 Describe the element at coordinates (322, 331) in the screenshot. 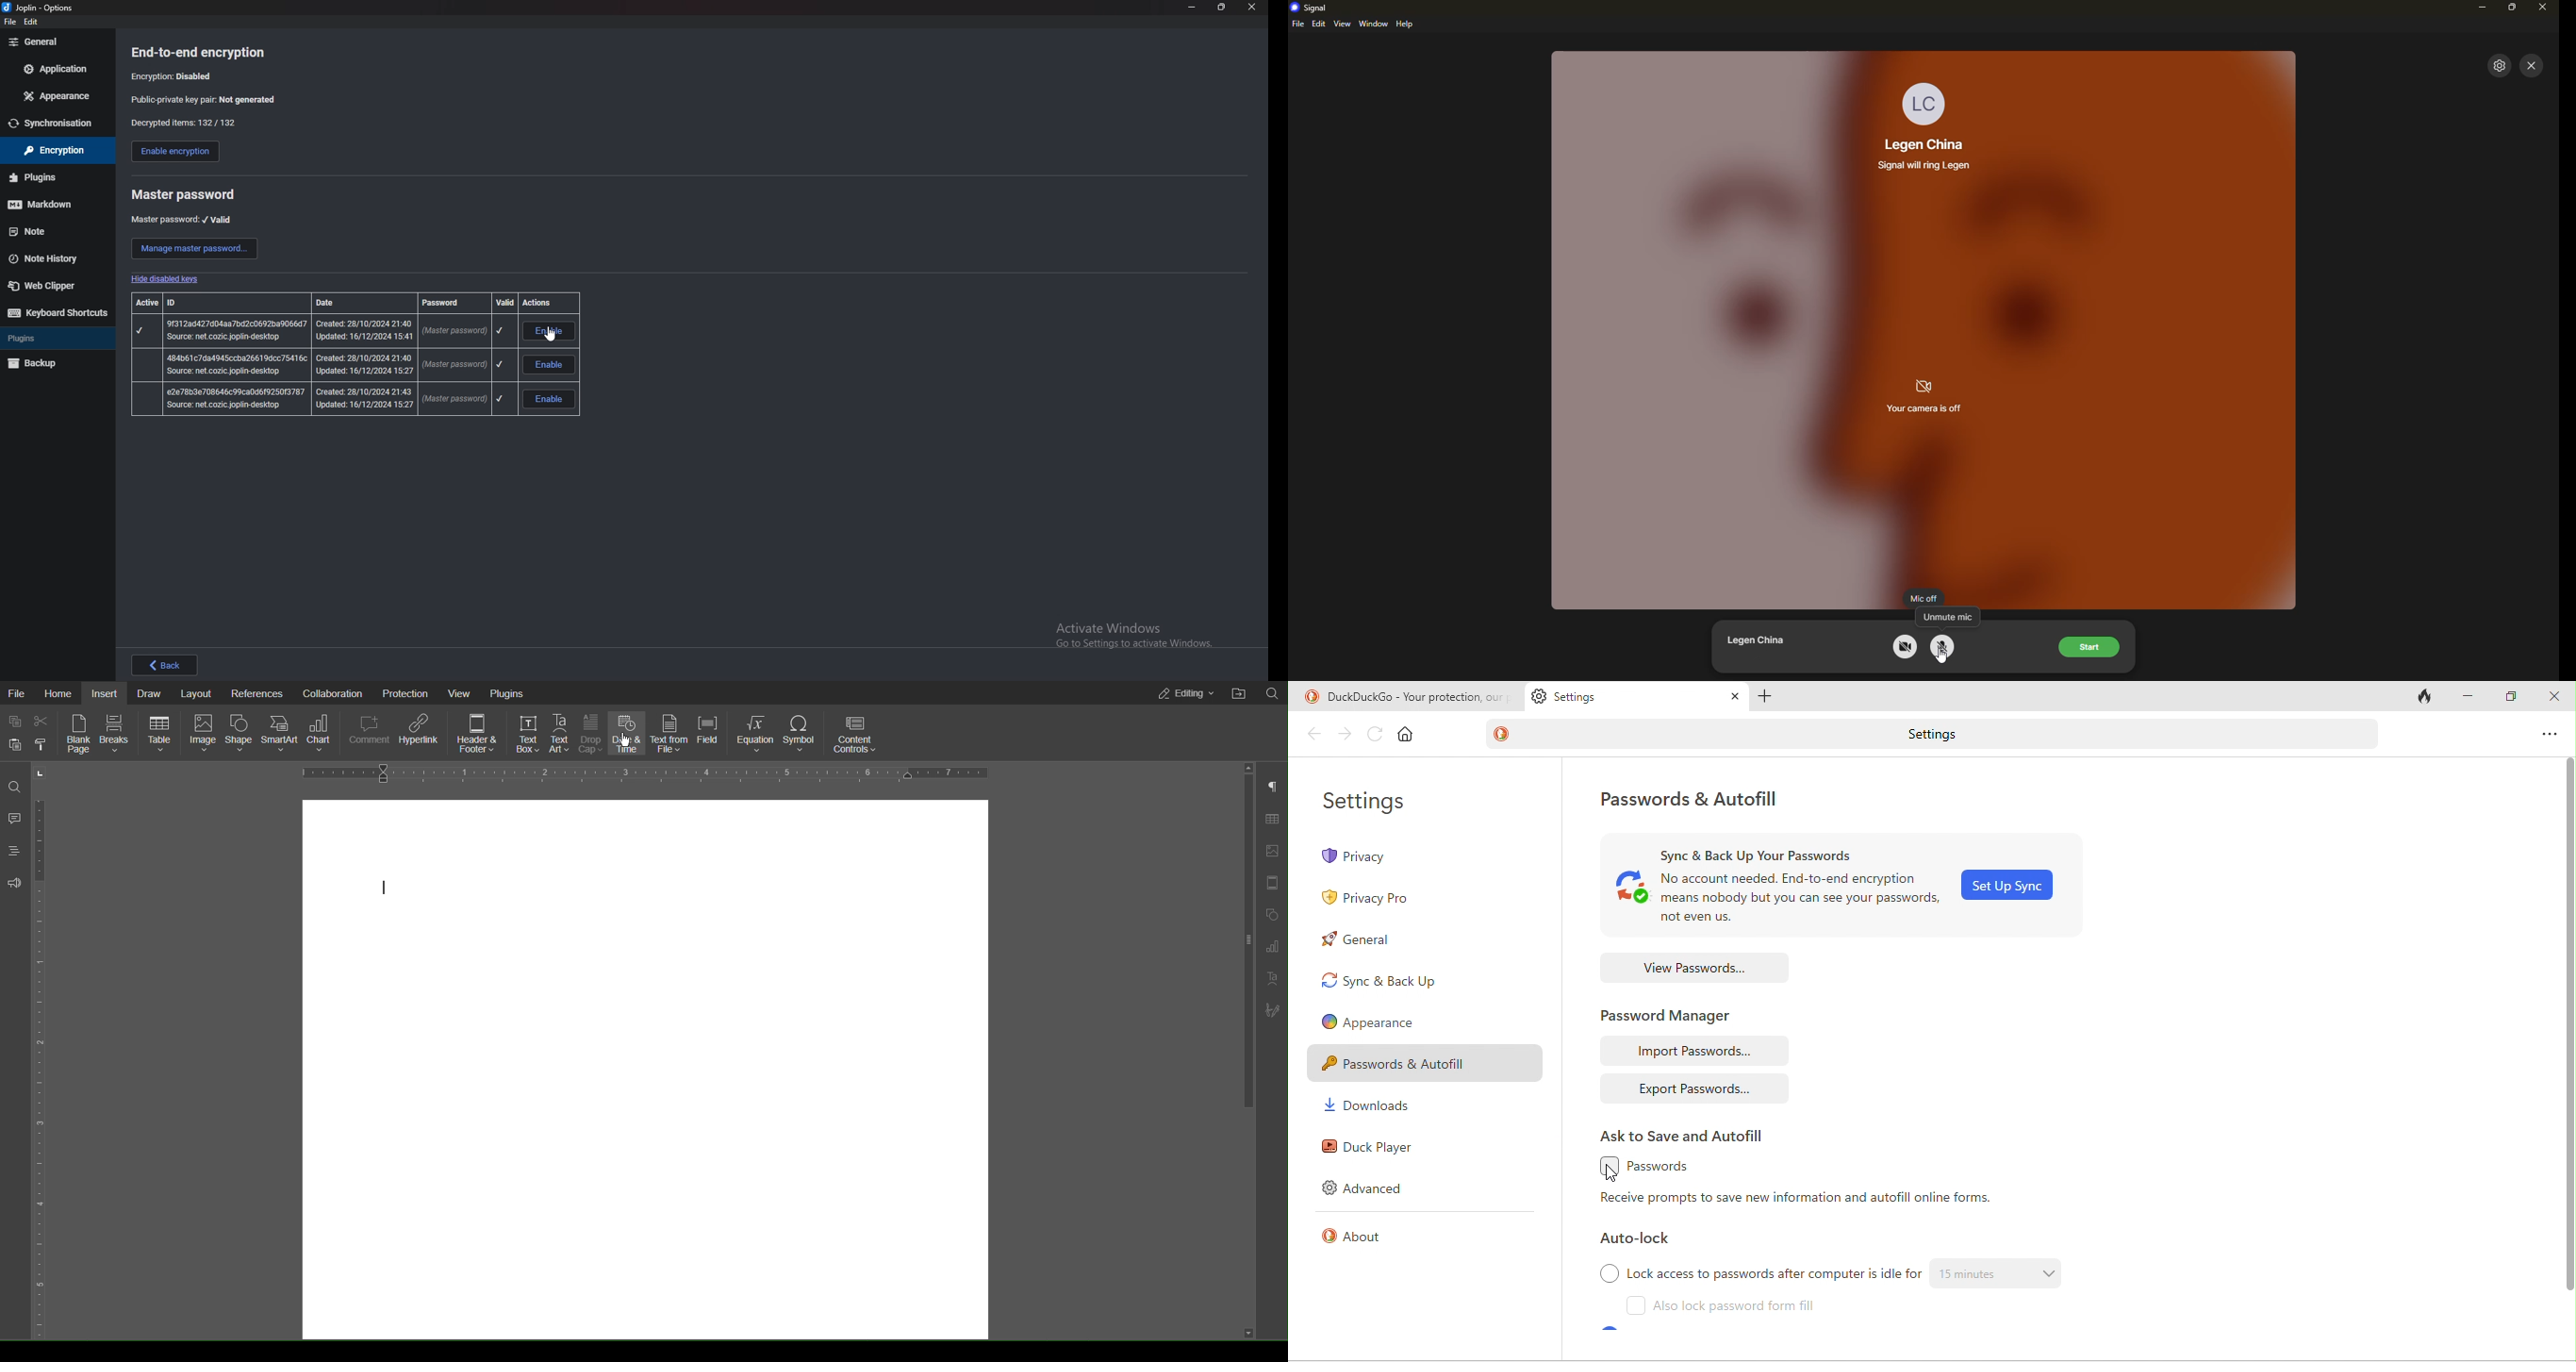

I see `master password` at that location.